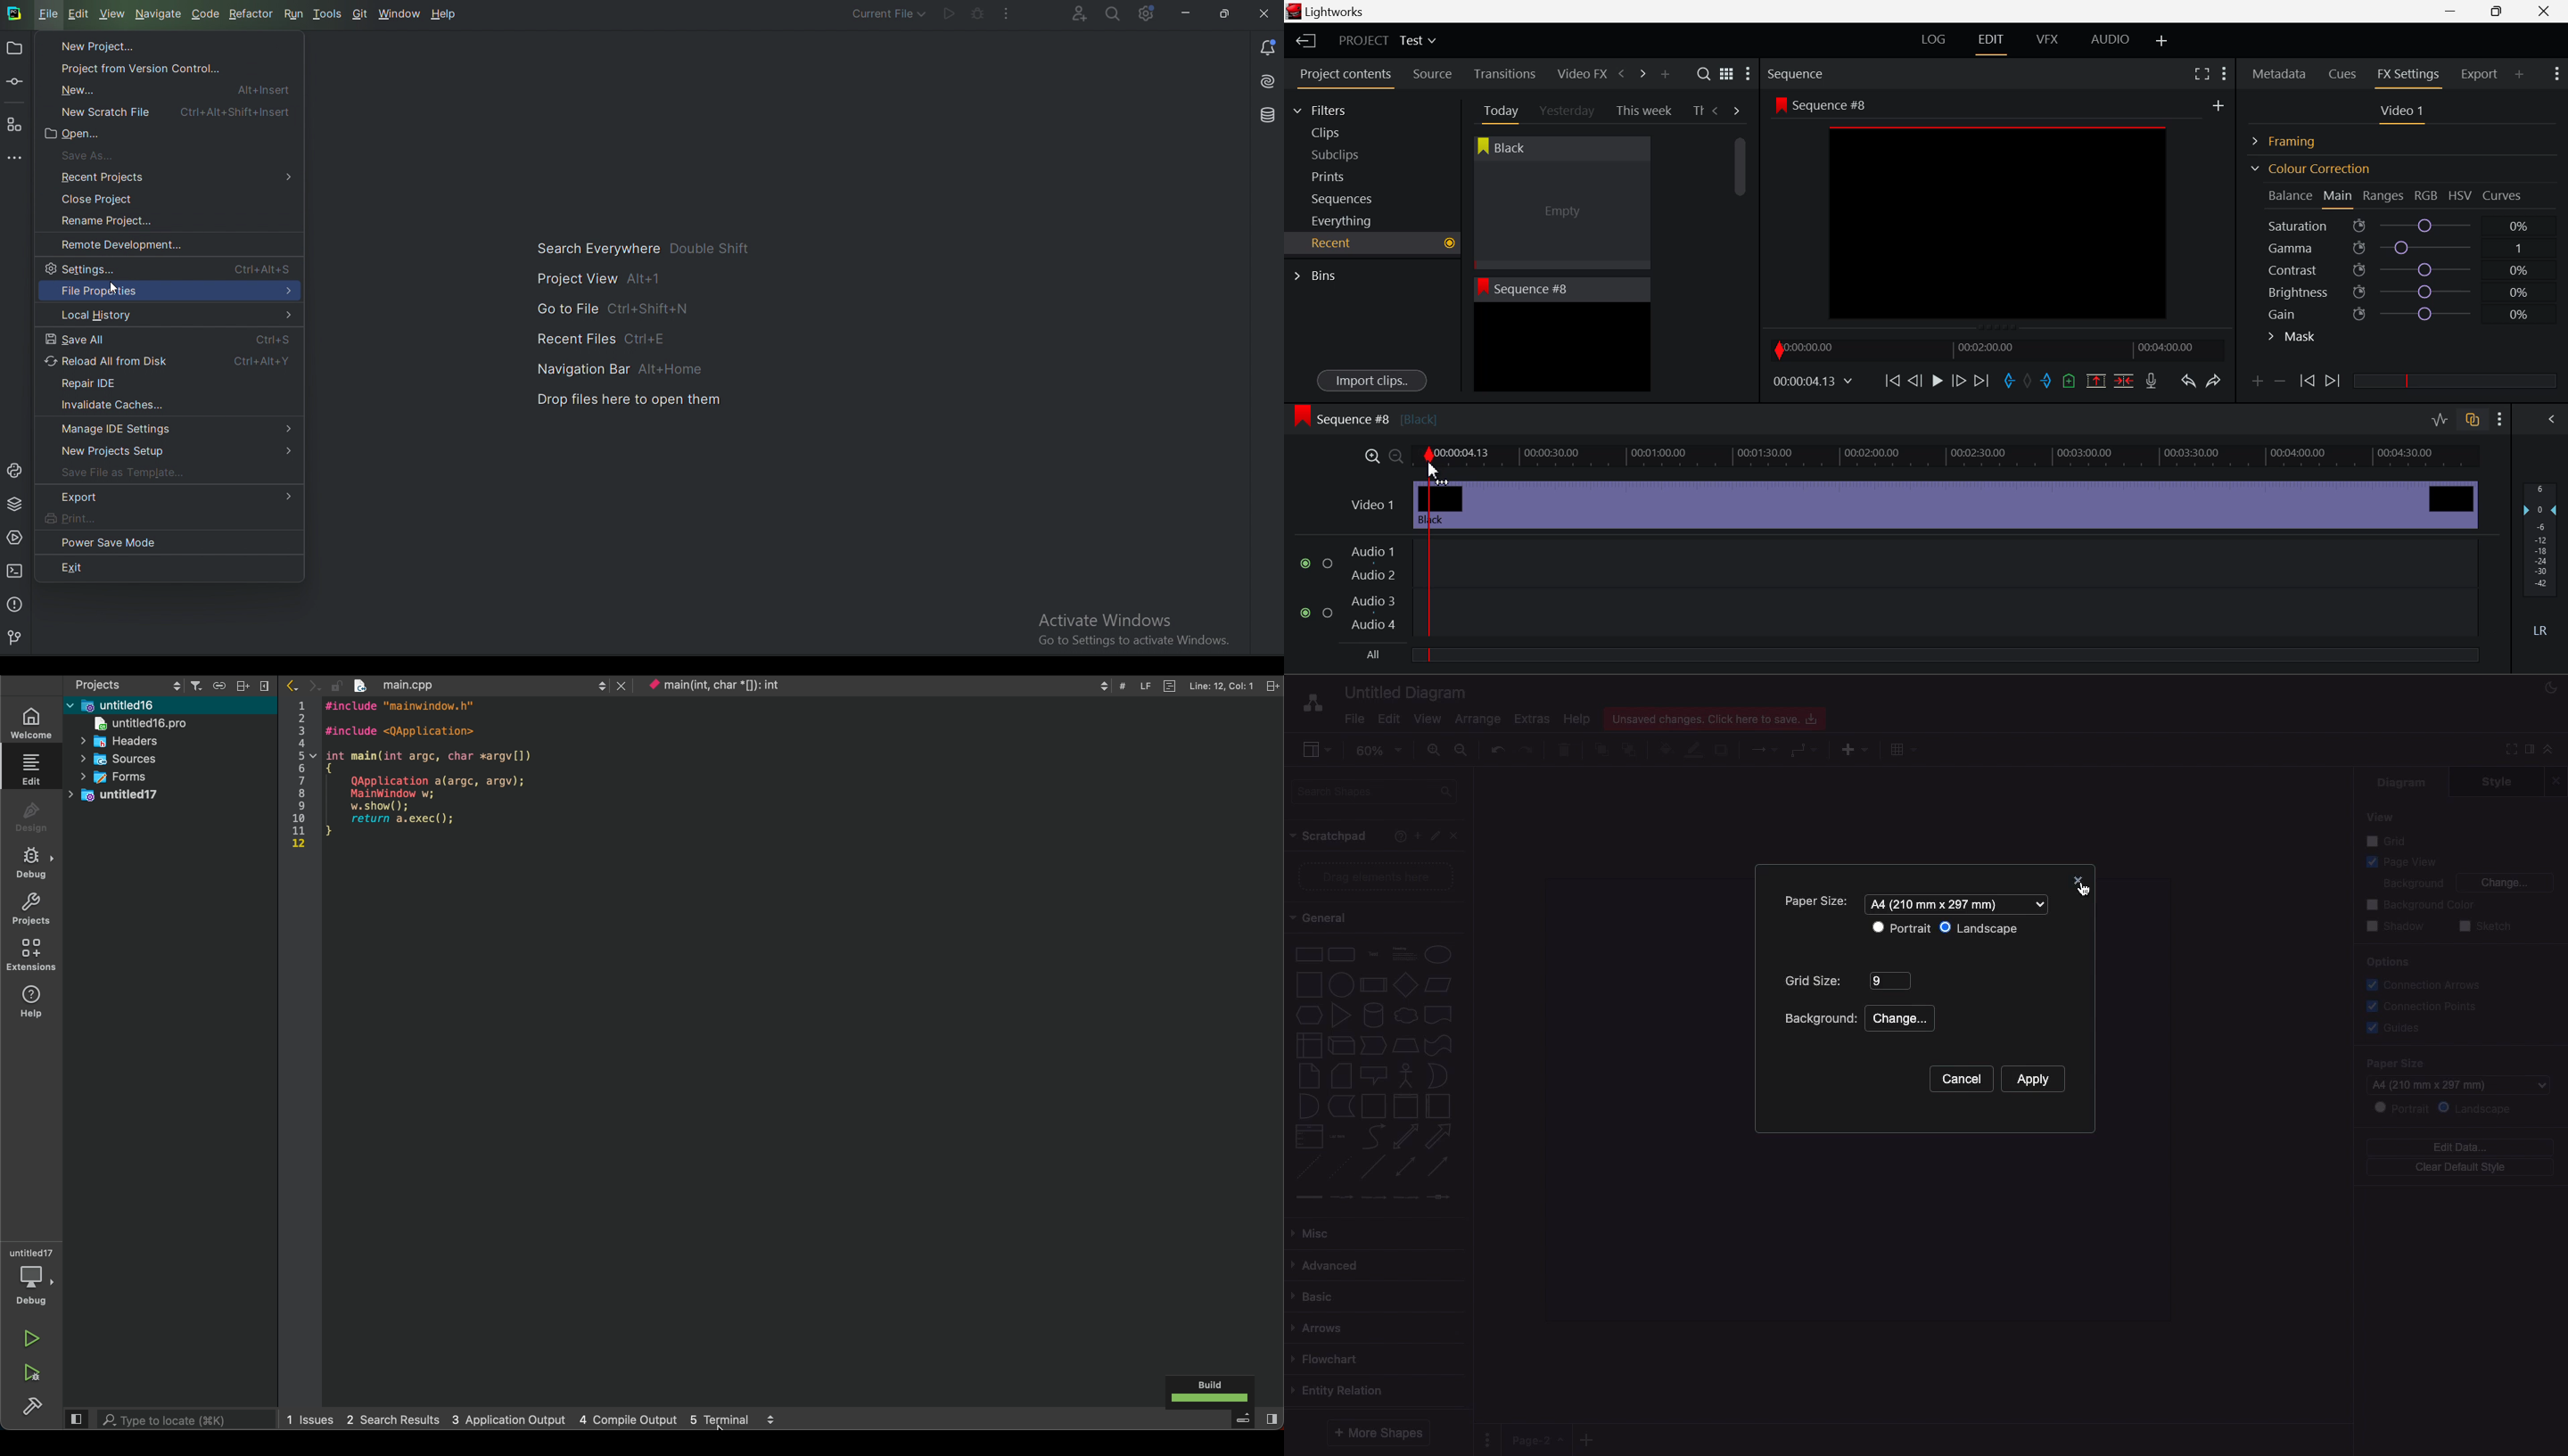  Describe the element at coordinates (1642, 111) in the screenshot. I see `This week Tab` at that location.